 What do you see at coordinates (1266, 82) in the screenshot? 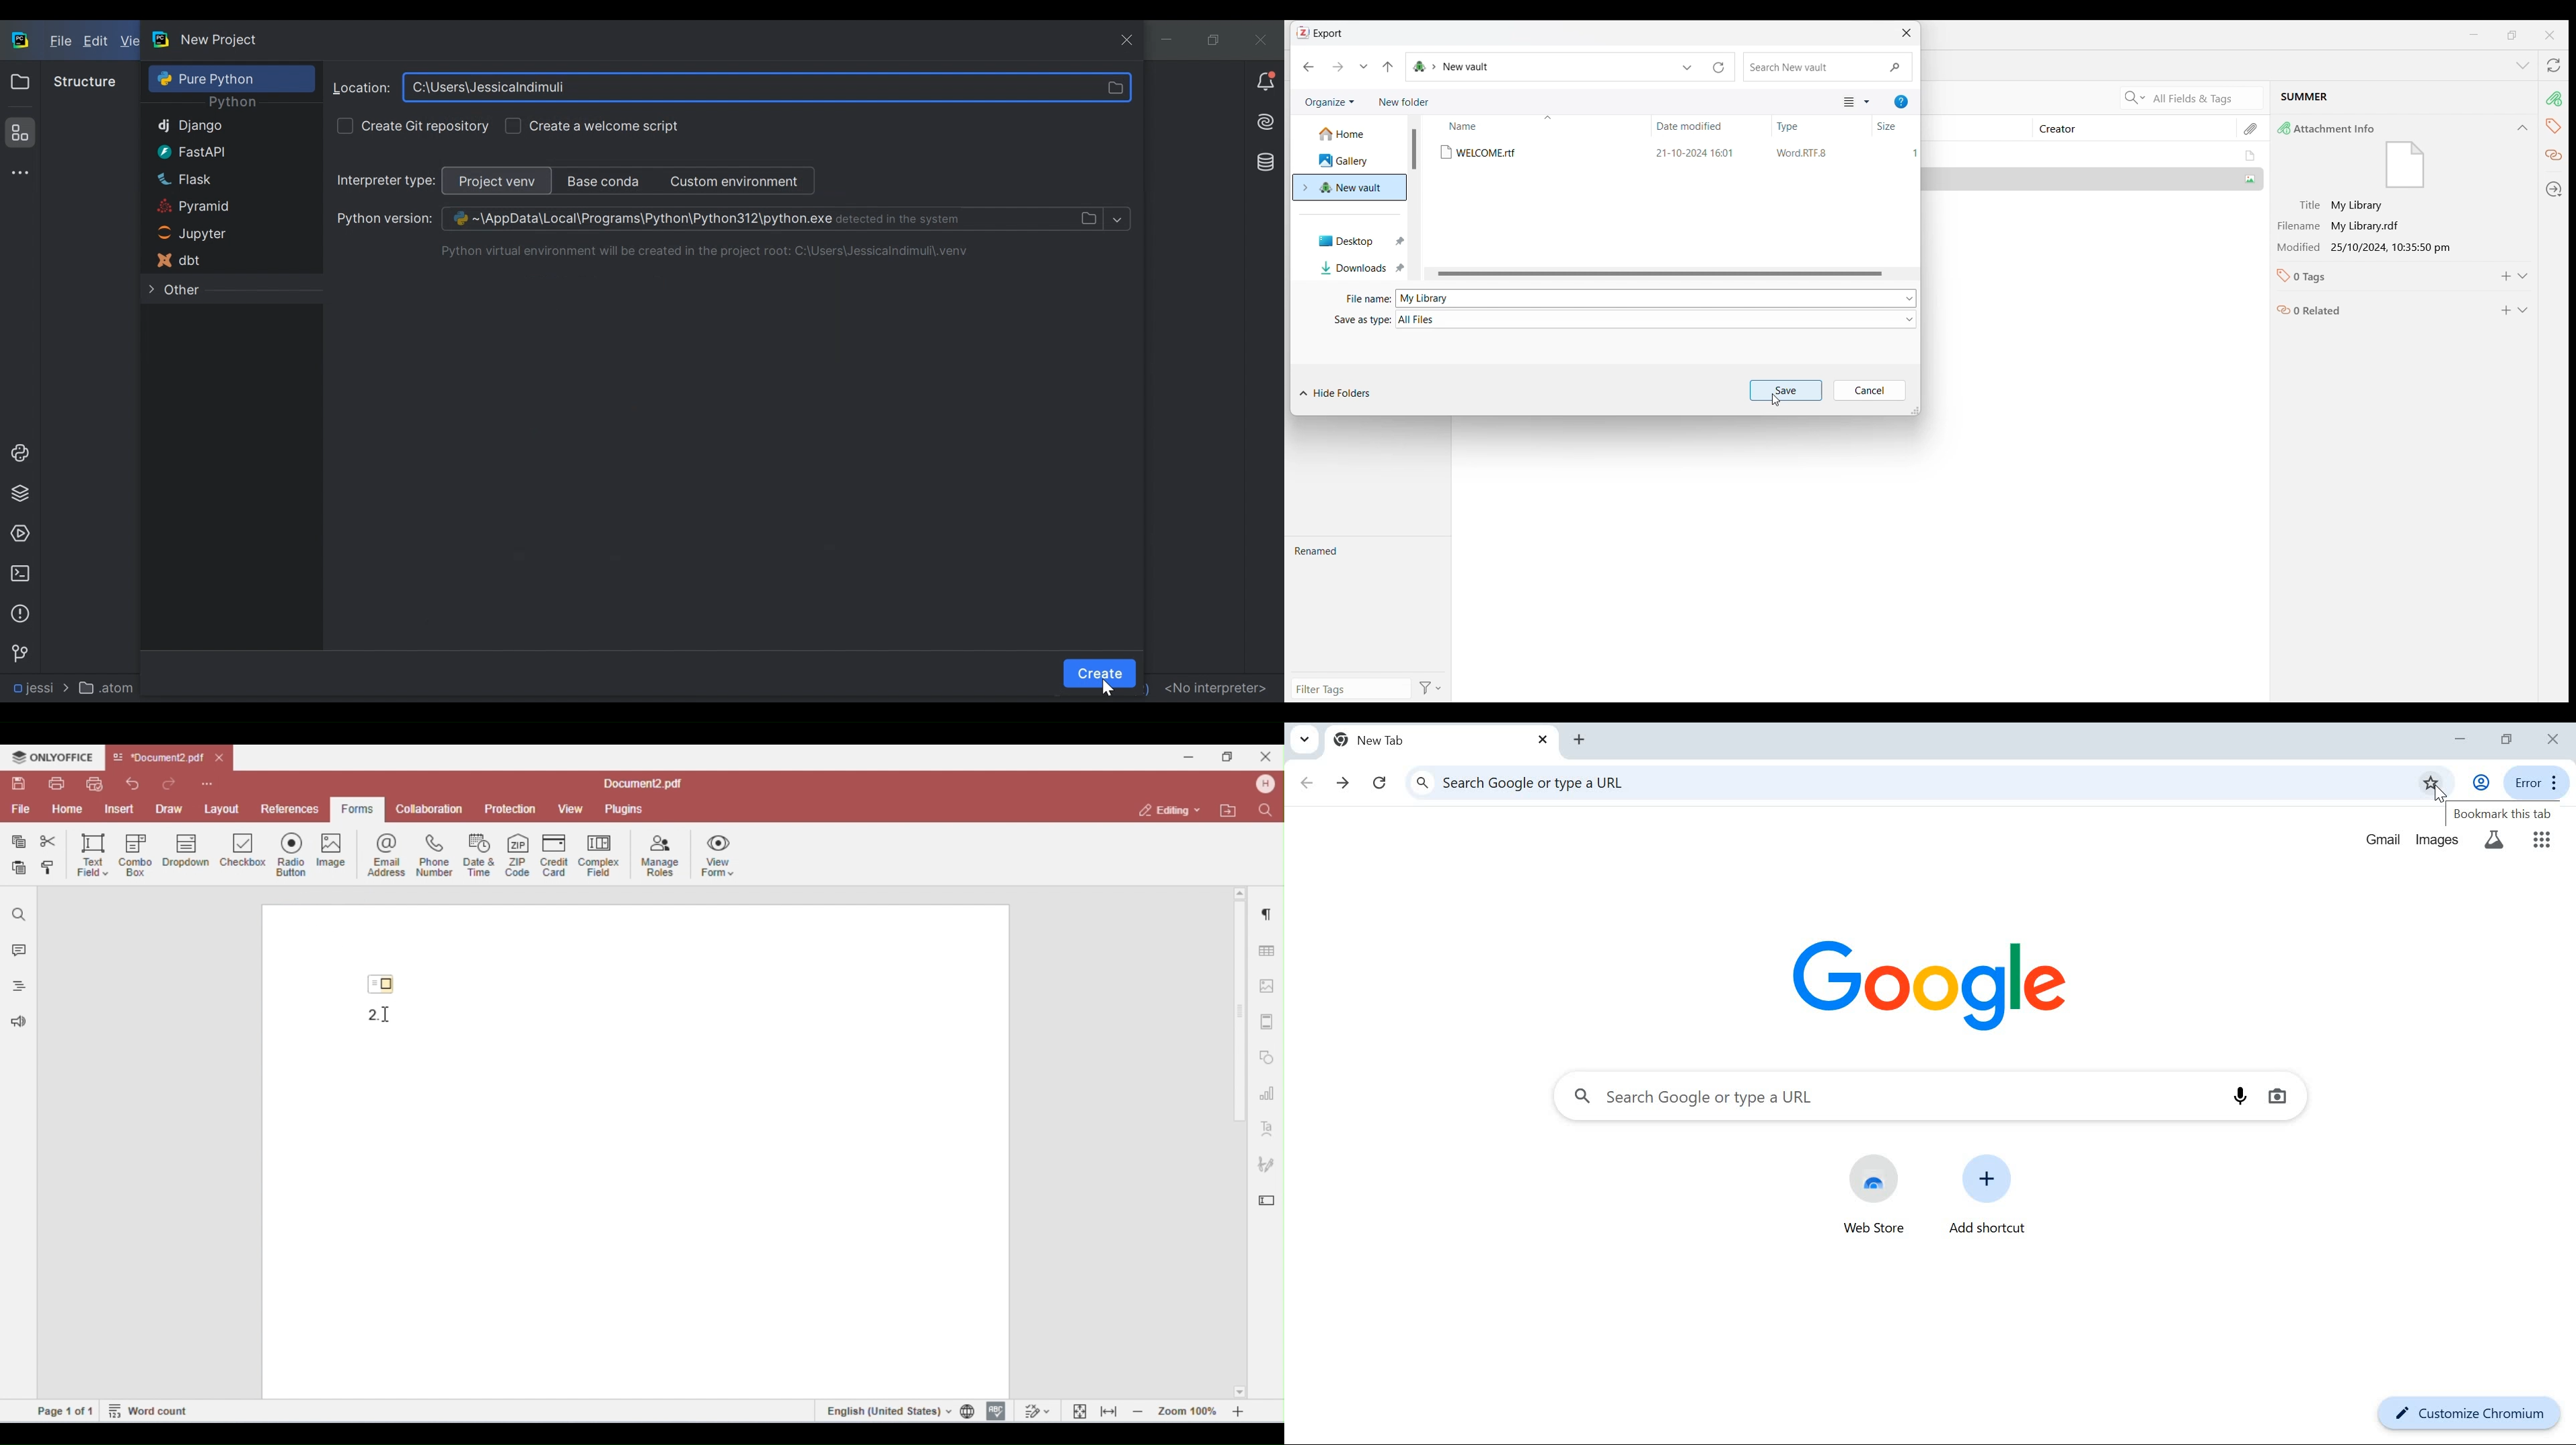
I see `Notiication` at bounding box center [1266, 82].